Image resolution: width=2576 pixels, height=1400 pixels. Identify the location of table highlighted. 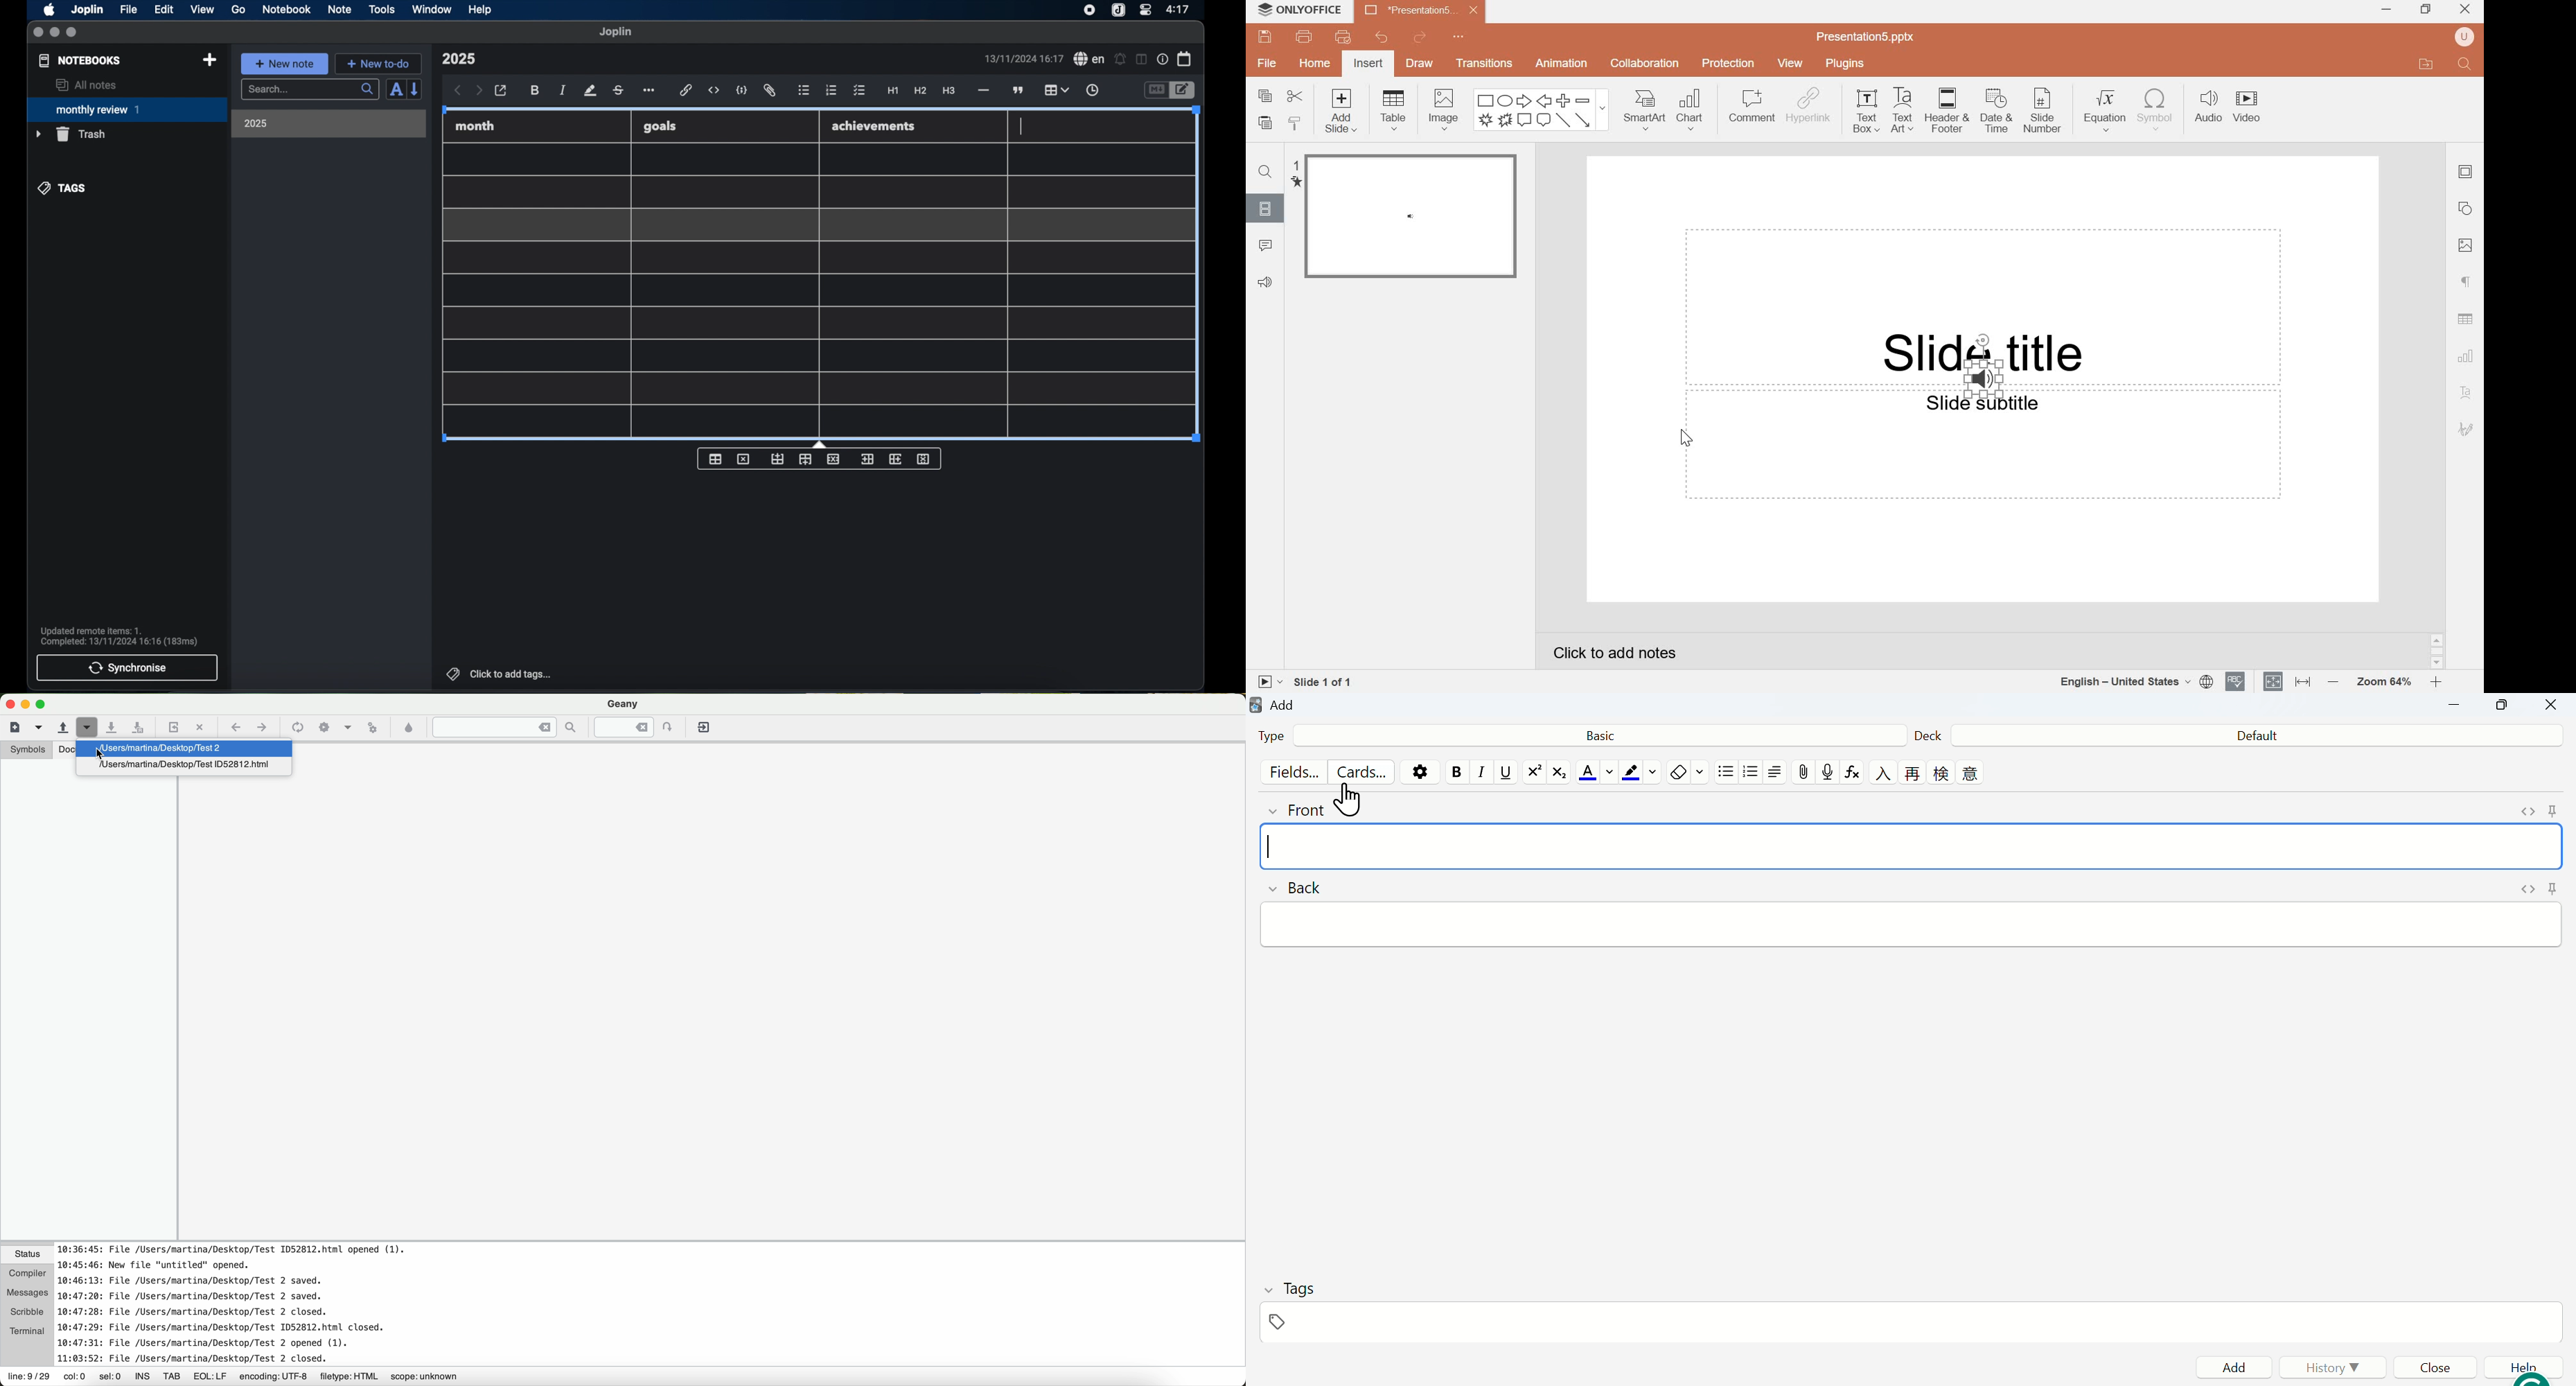
(1055, 90).